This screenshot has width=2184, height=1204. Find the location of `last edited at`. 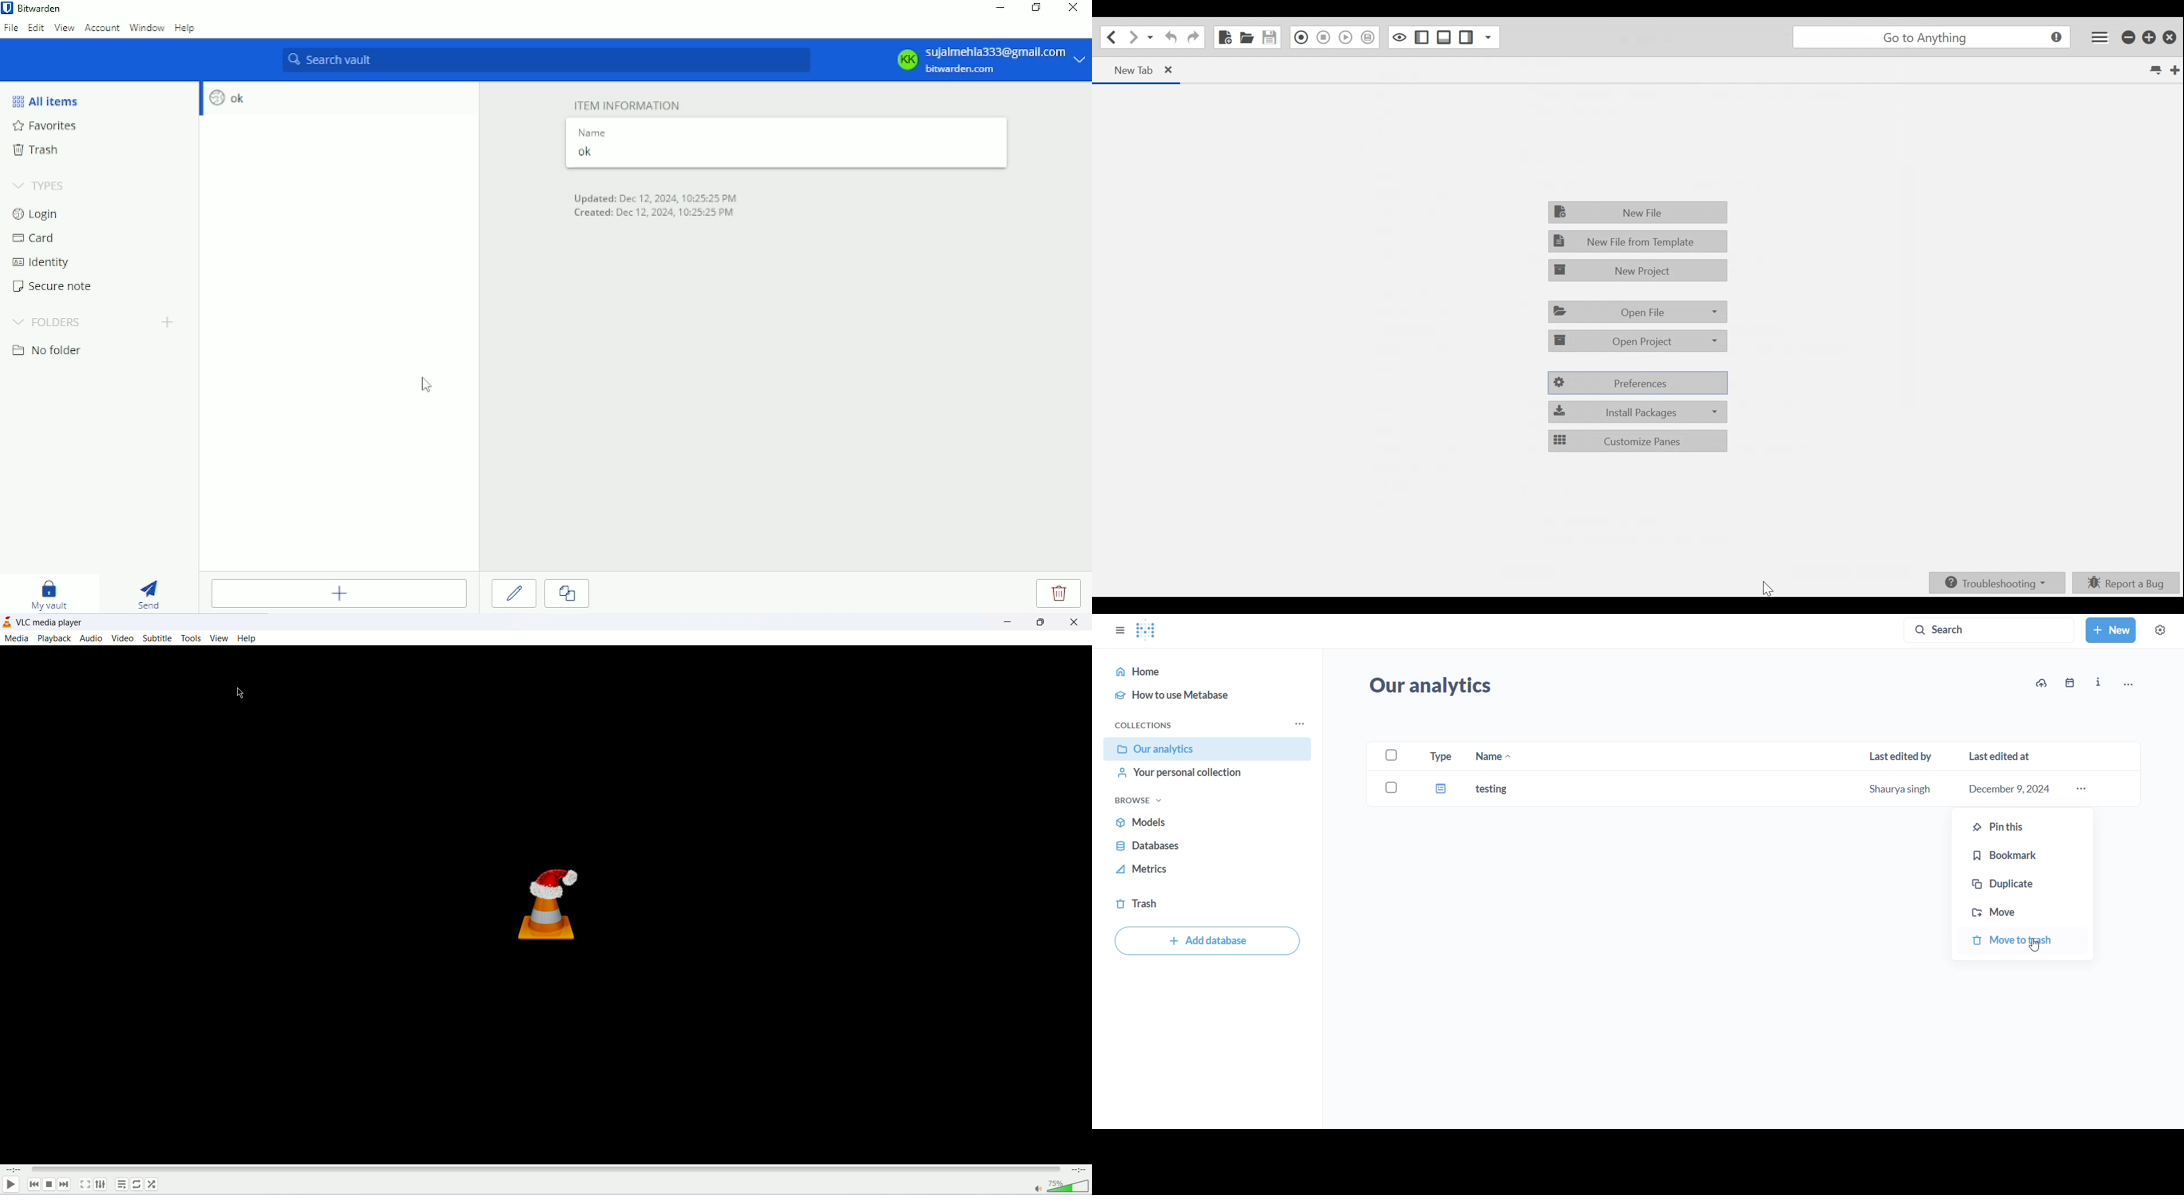

last edited at is located at coordinates (2003, 752).